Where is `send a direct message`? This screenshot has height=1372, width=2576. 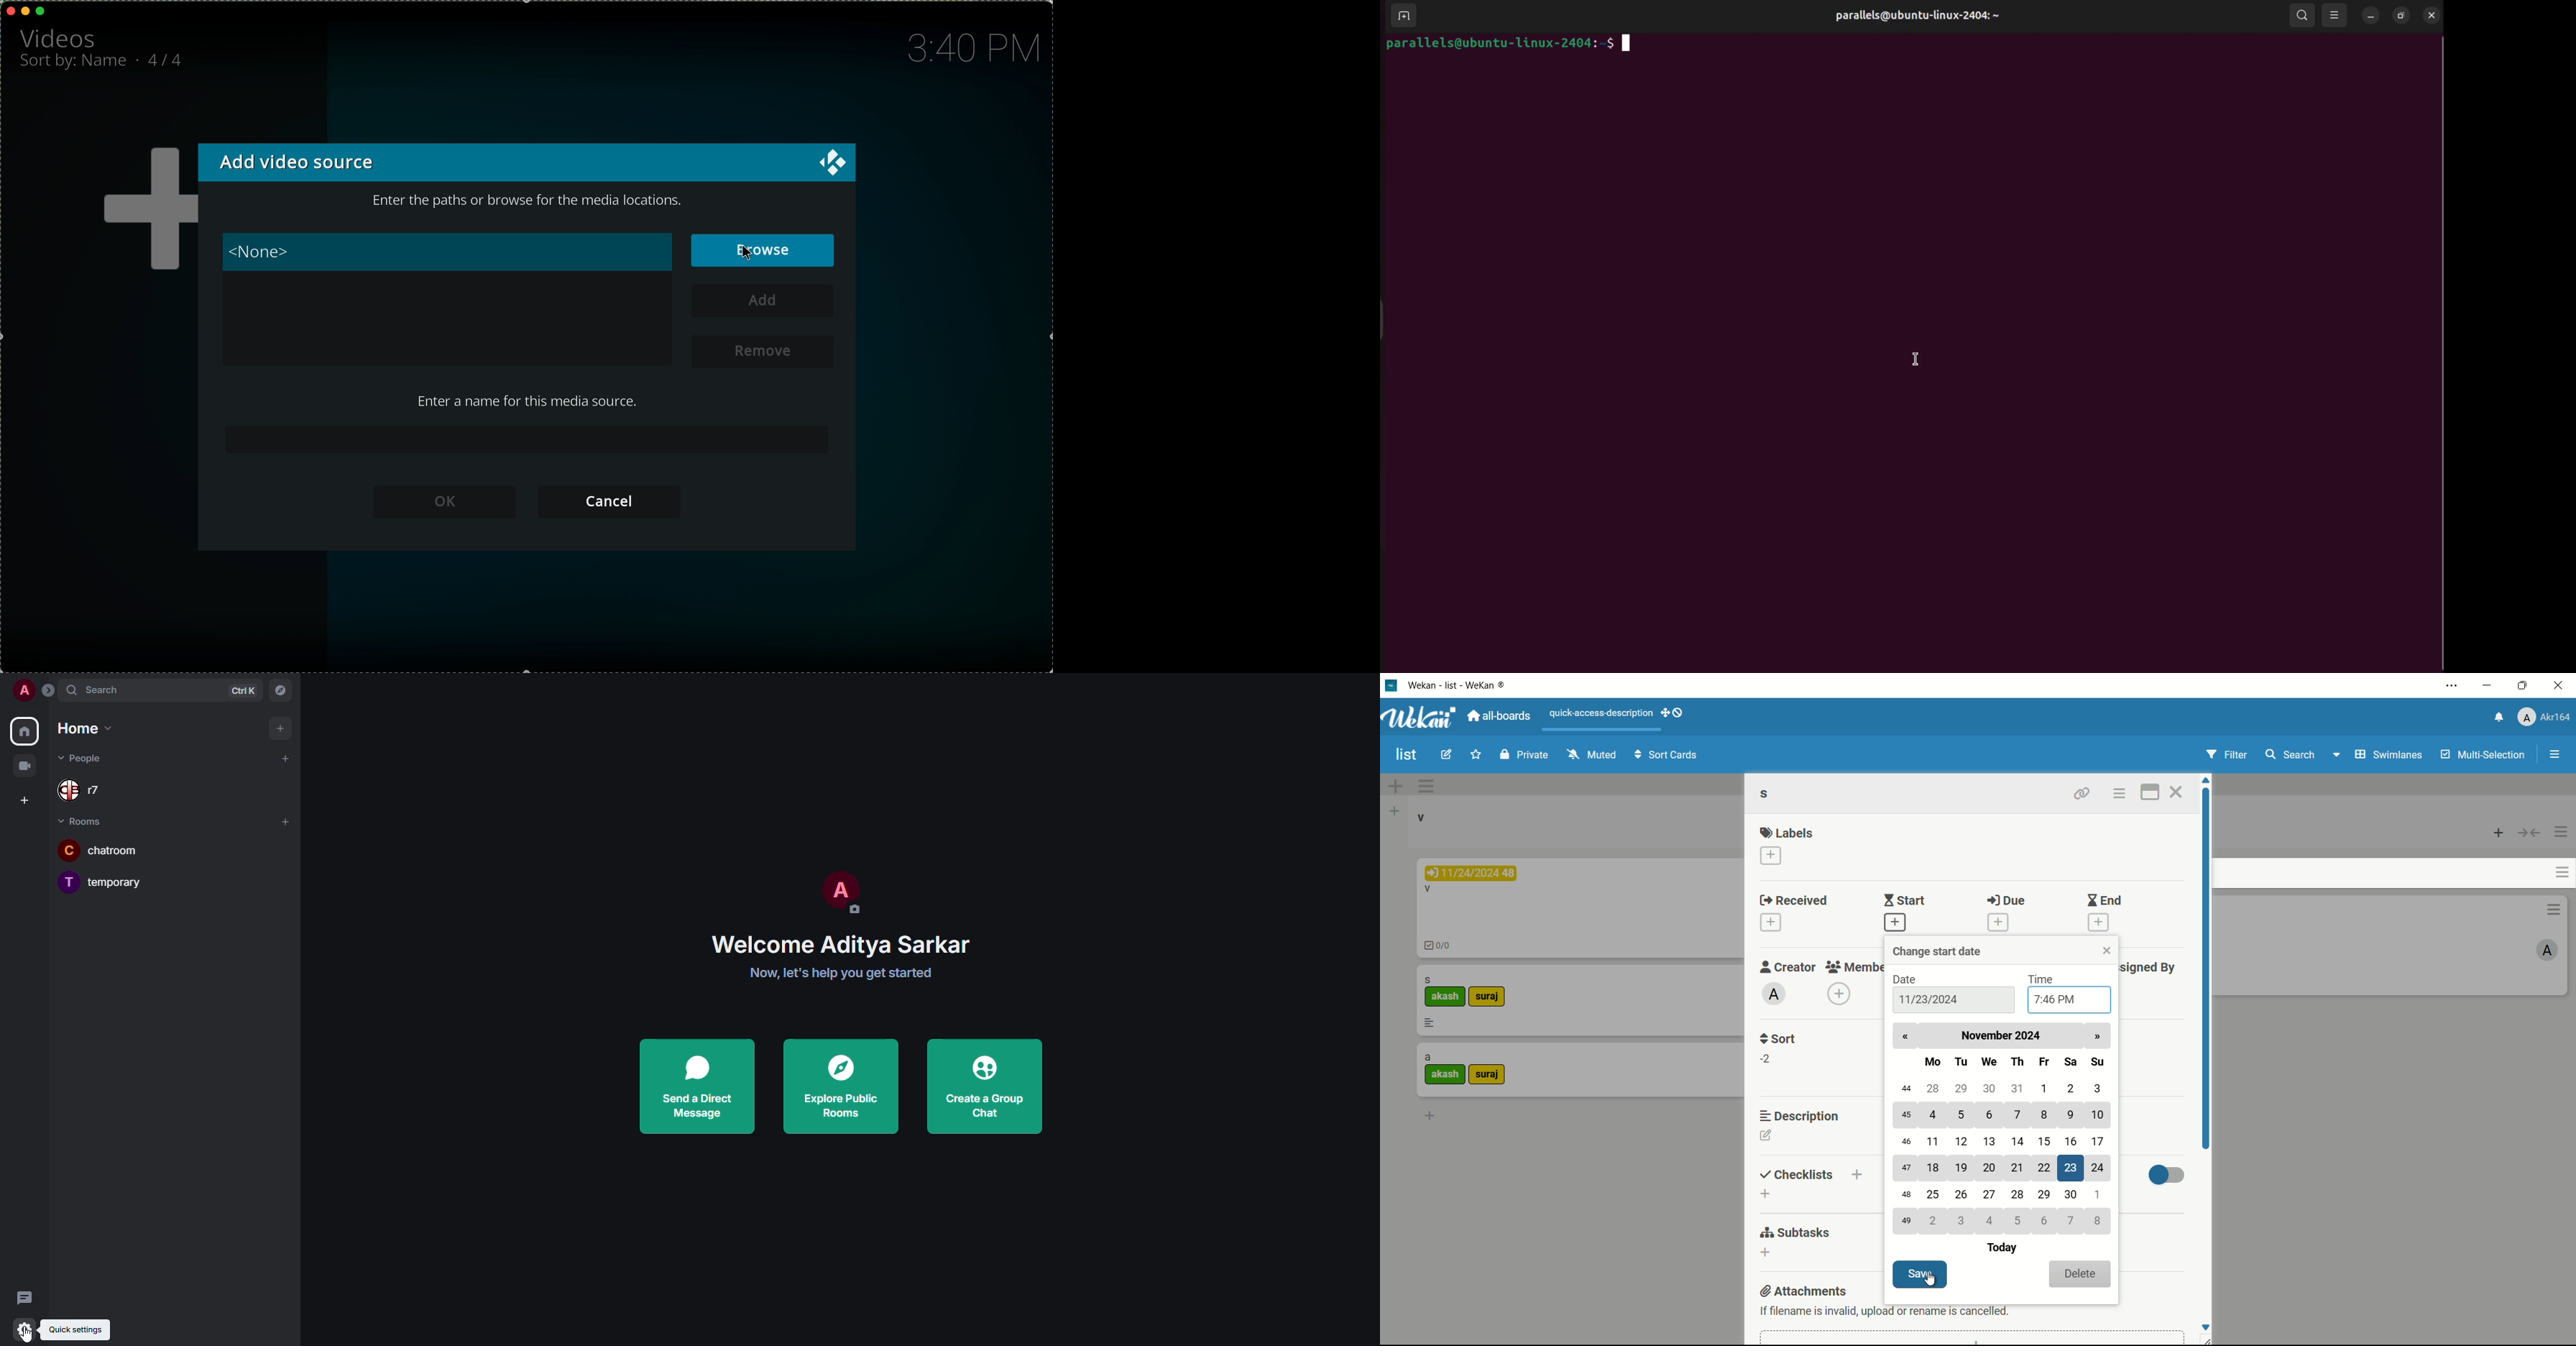
send a direct message is located at coordinates (697, 1086).